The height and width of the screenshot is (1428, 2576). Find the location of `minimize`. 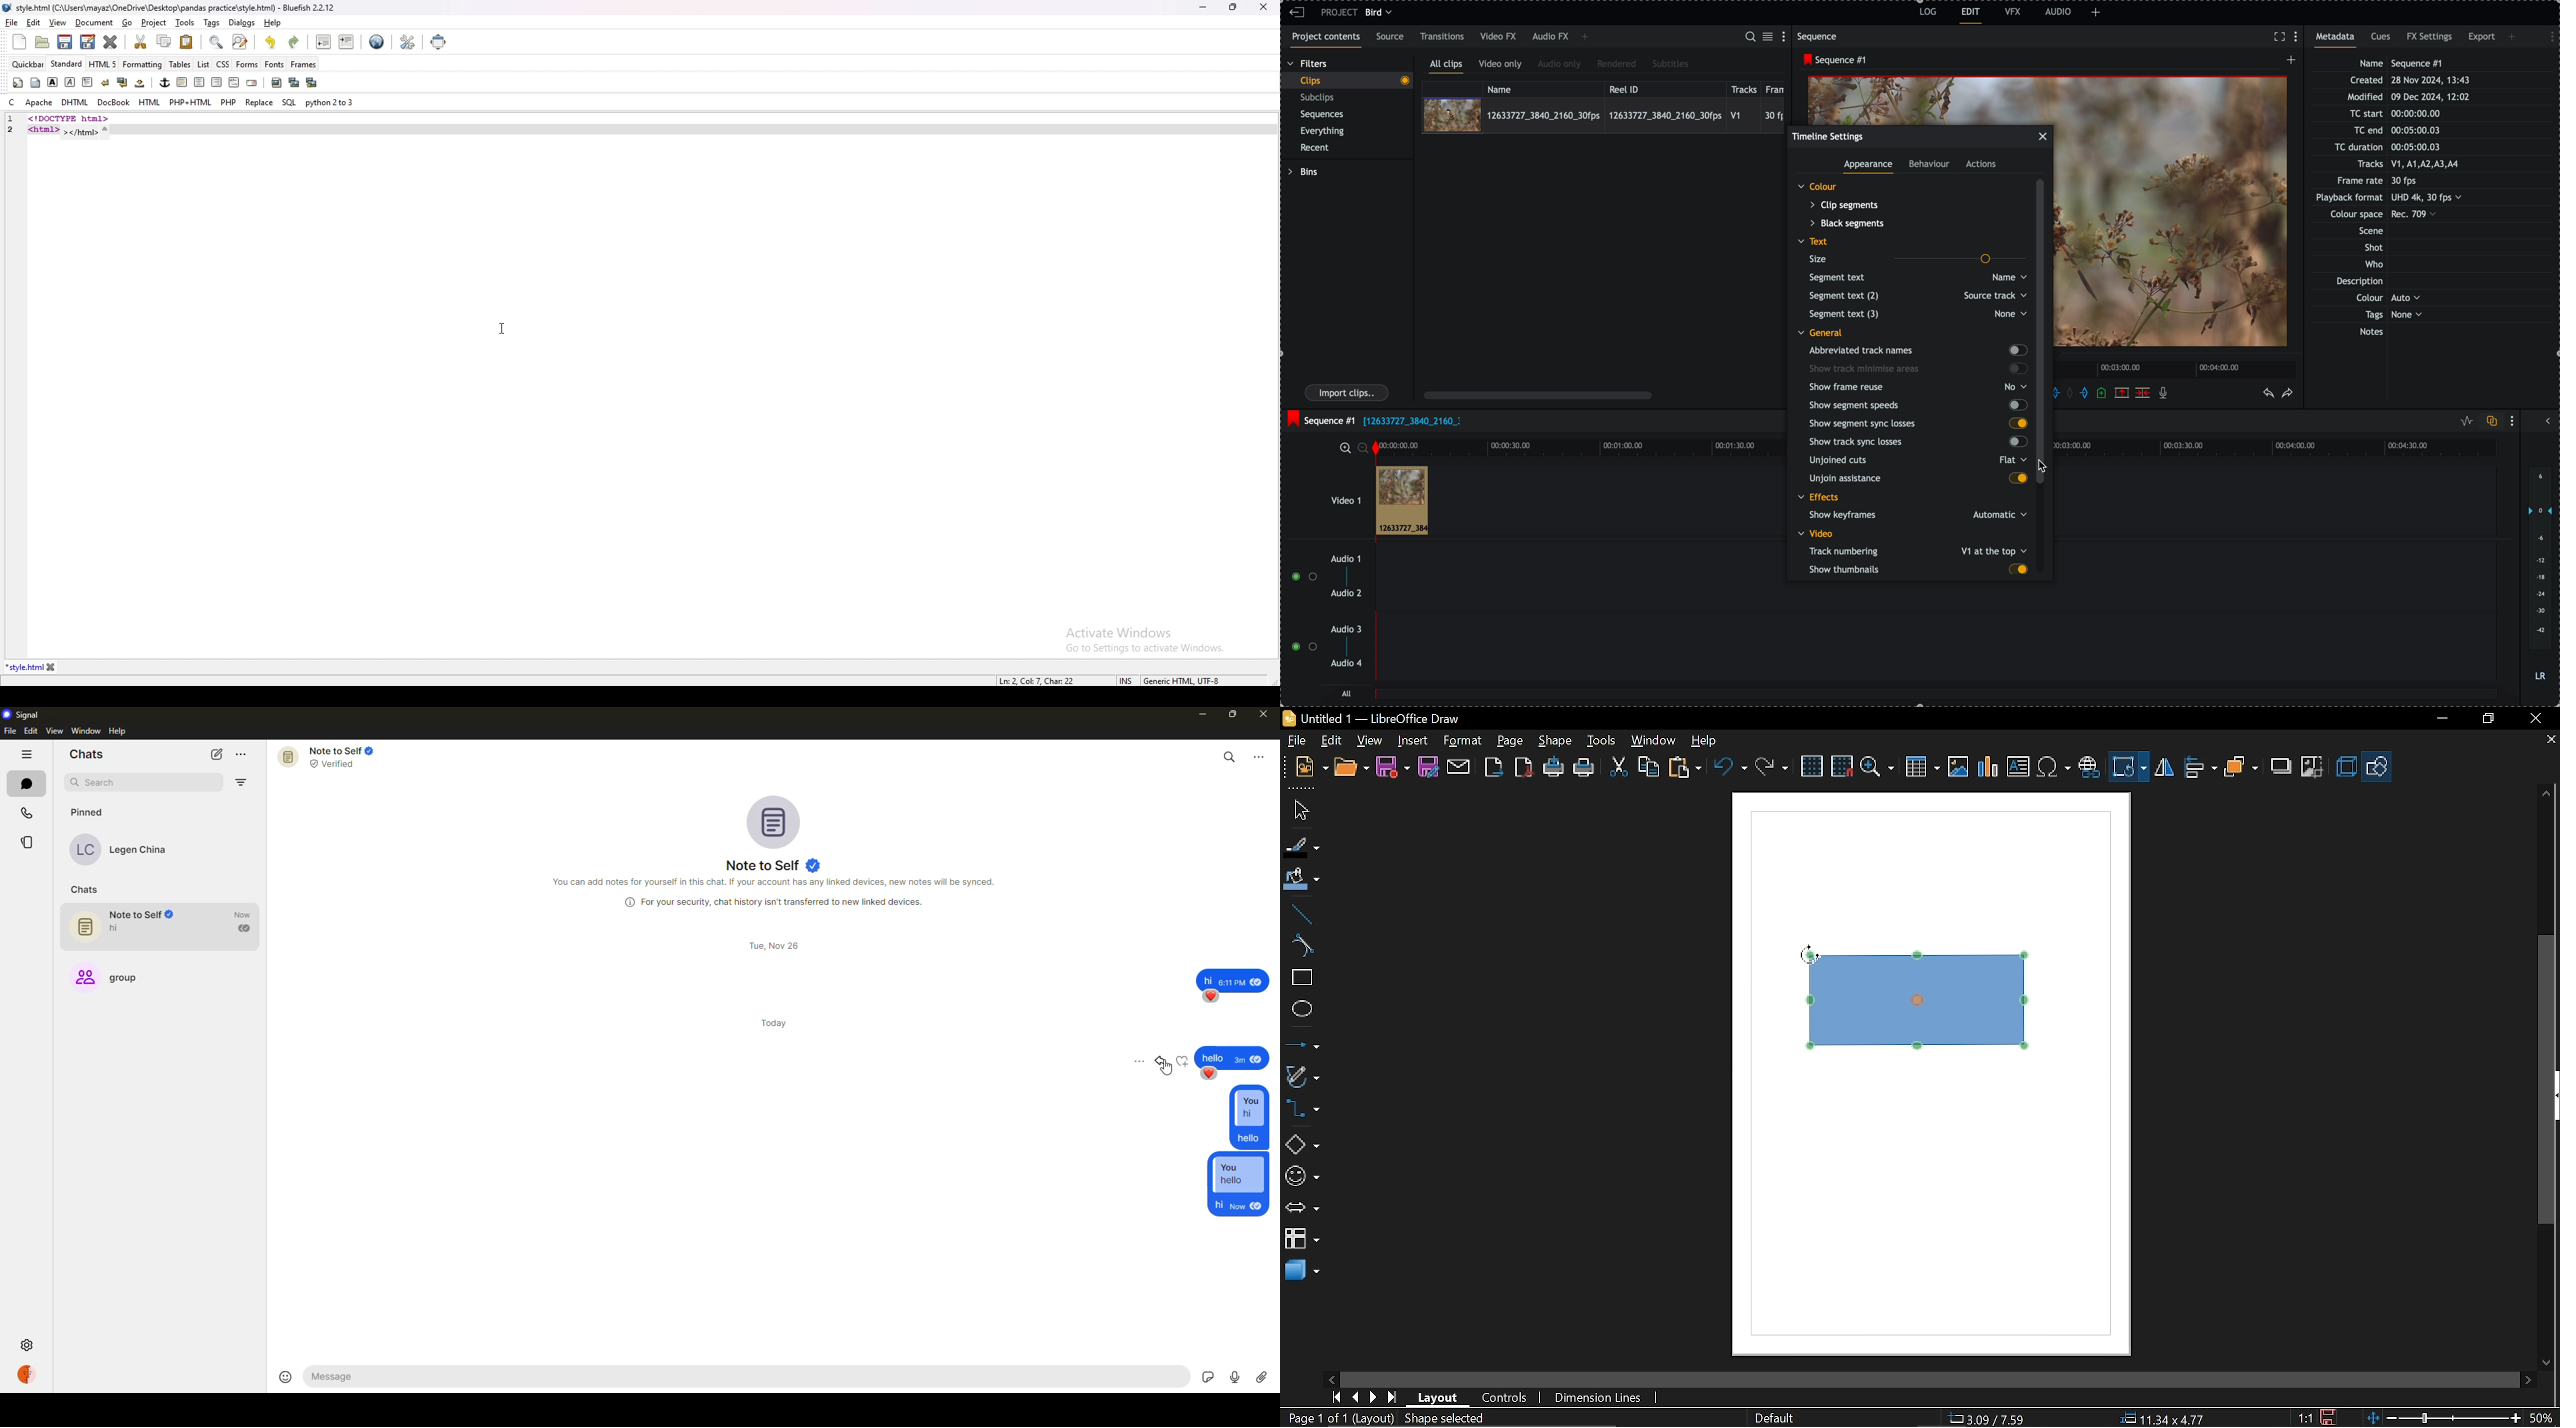

minimize is located at coordinates (1203, 8).